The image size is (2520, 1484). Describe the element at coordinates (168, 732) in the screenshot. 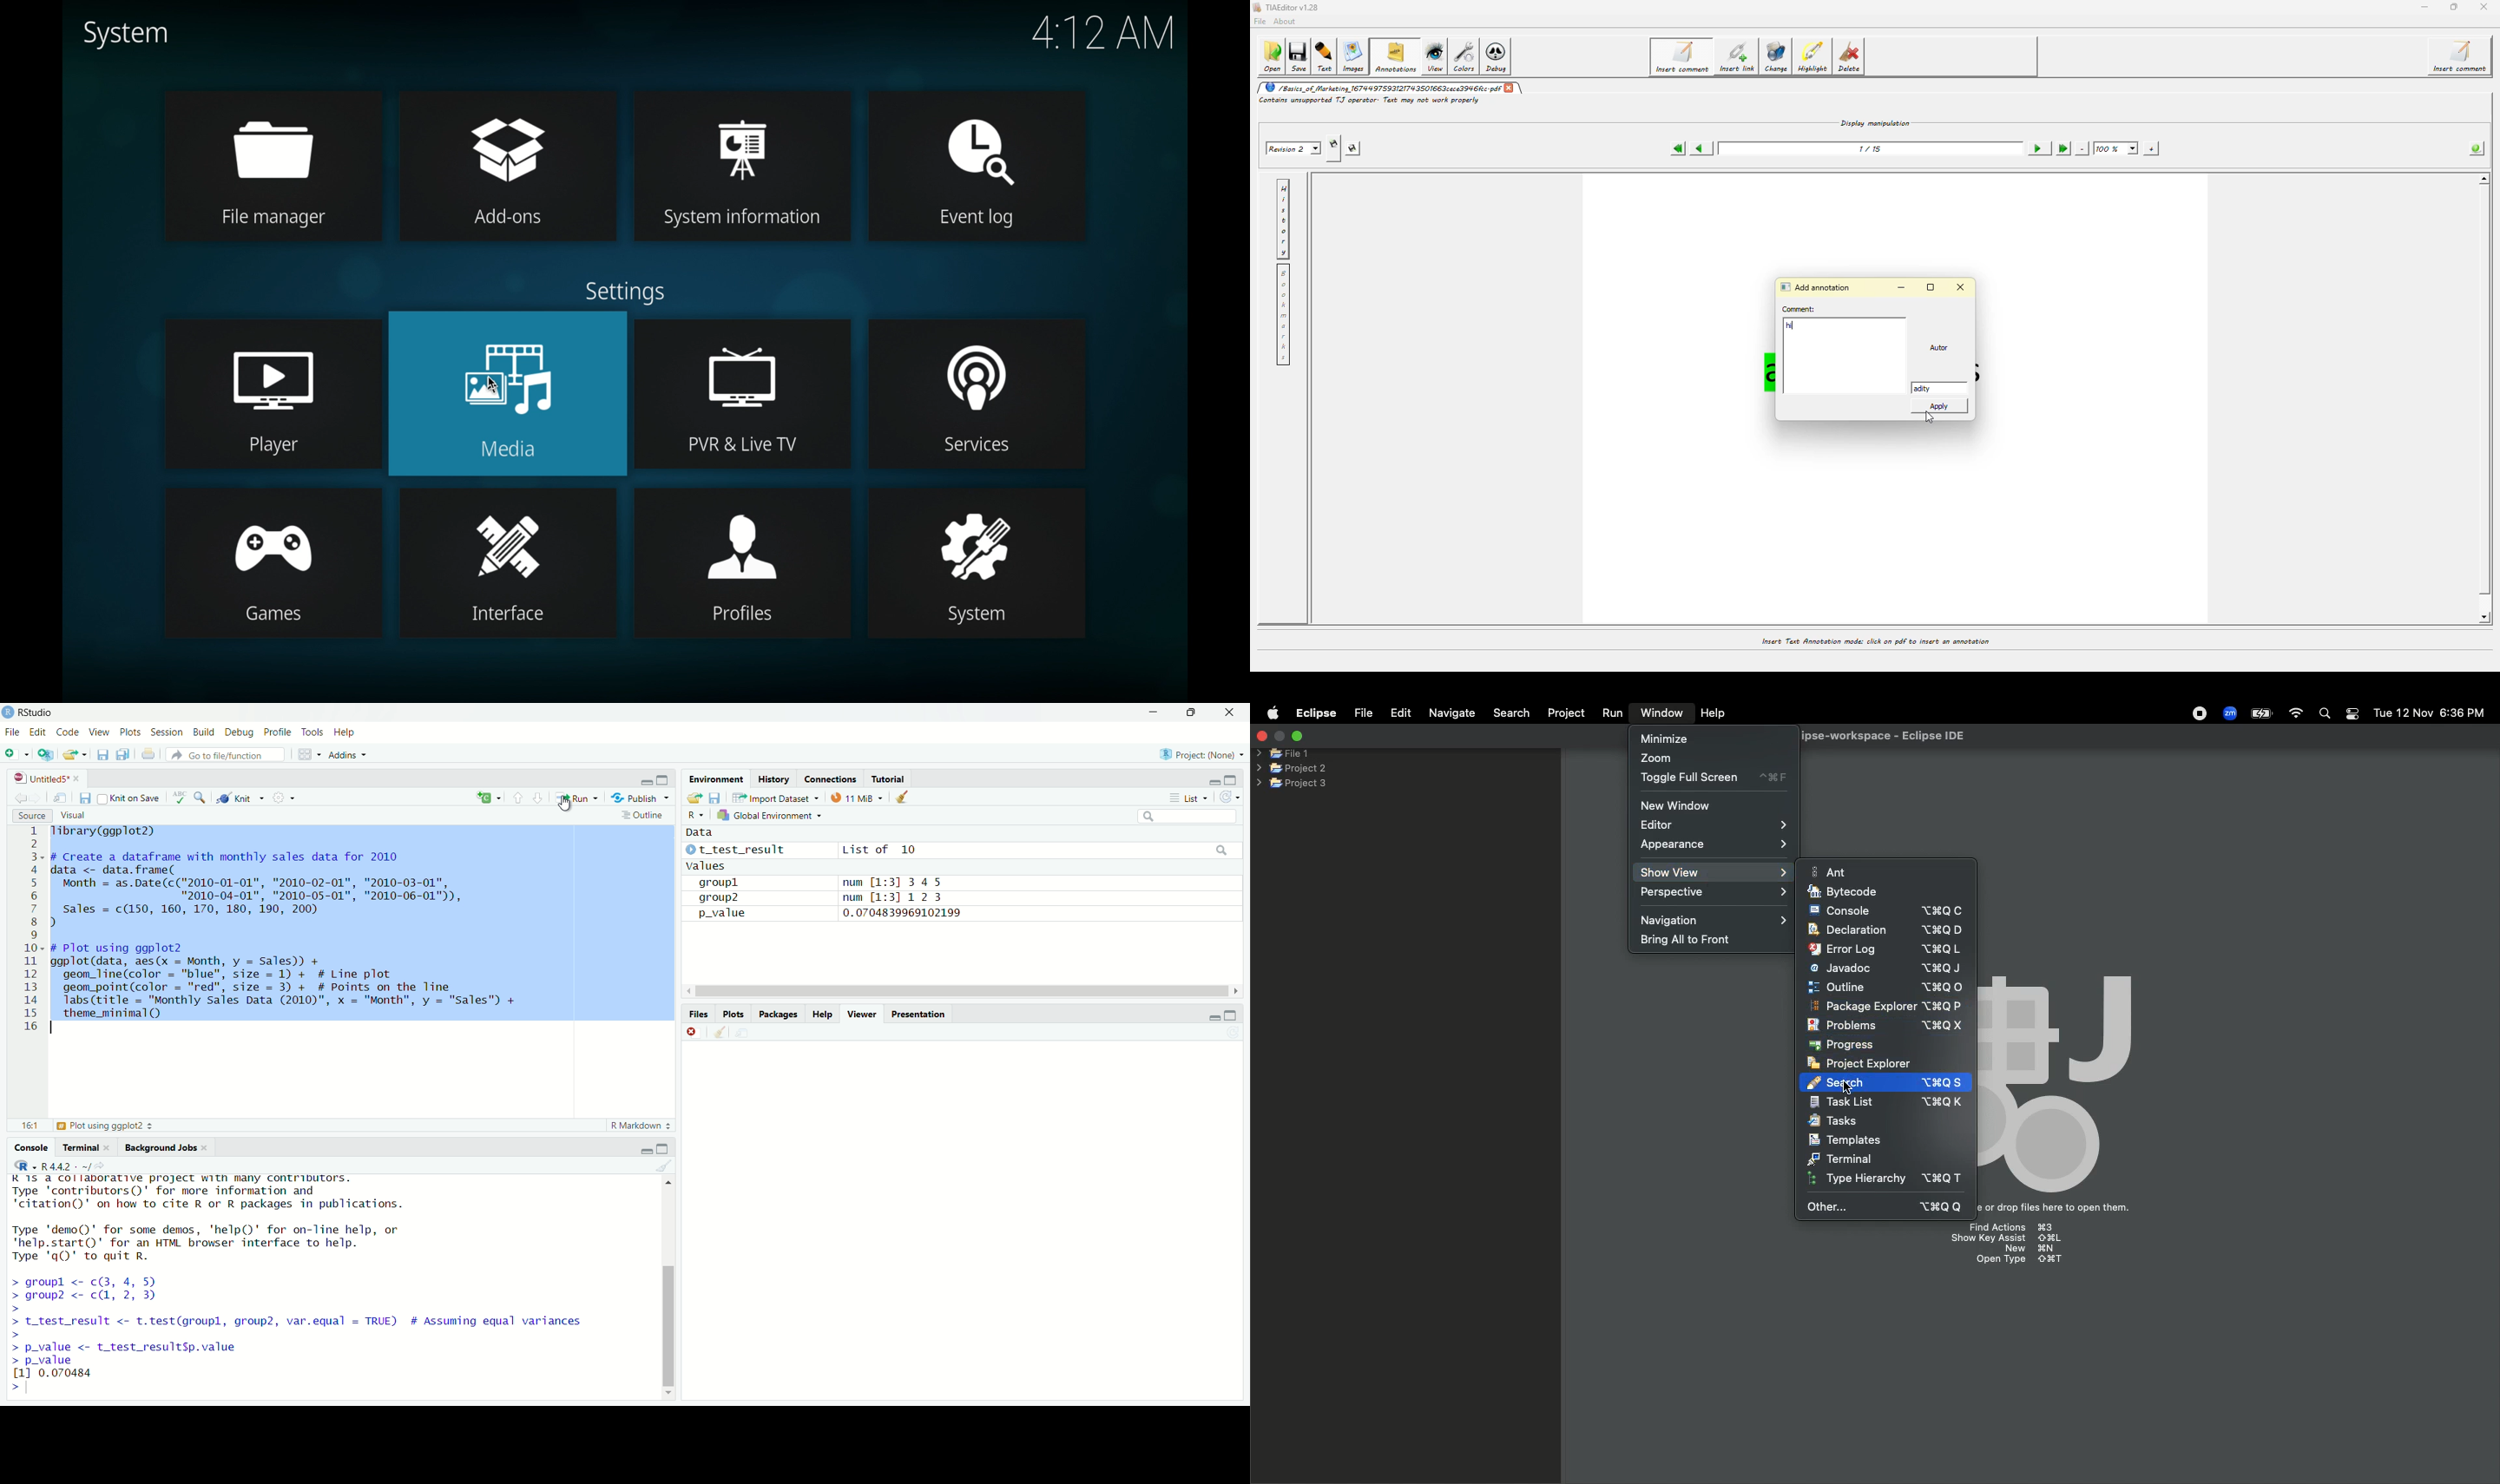

I see `Session` at that location.